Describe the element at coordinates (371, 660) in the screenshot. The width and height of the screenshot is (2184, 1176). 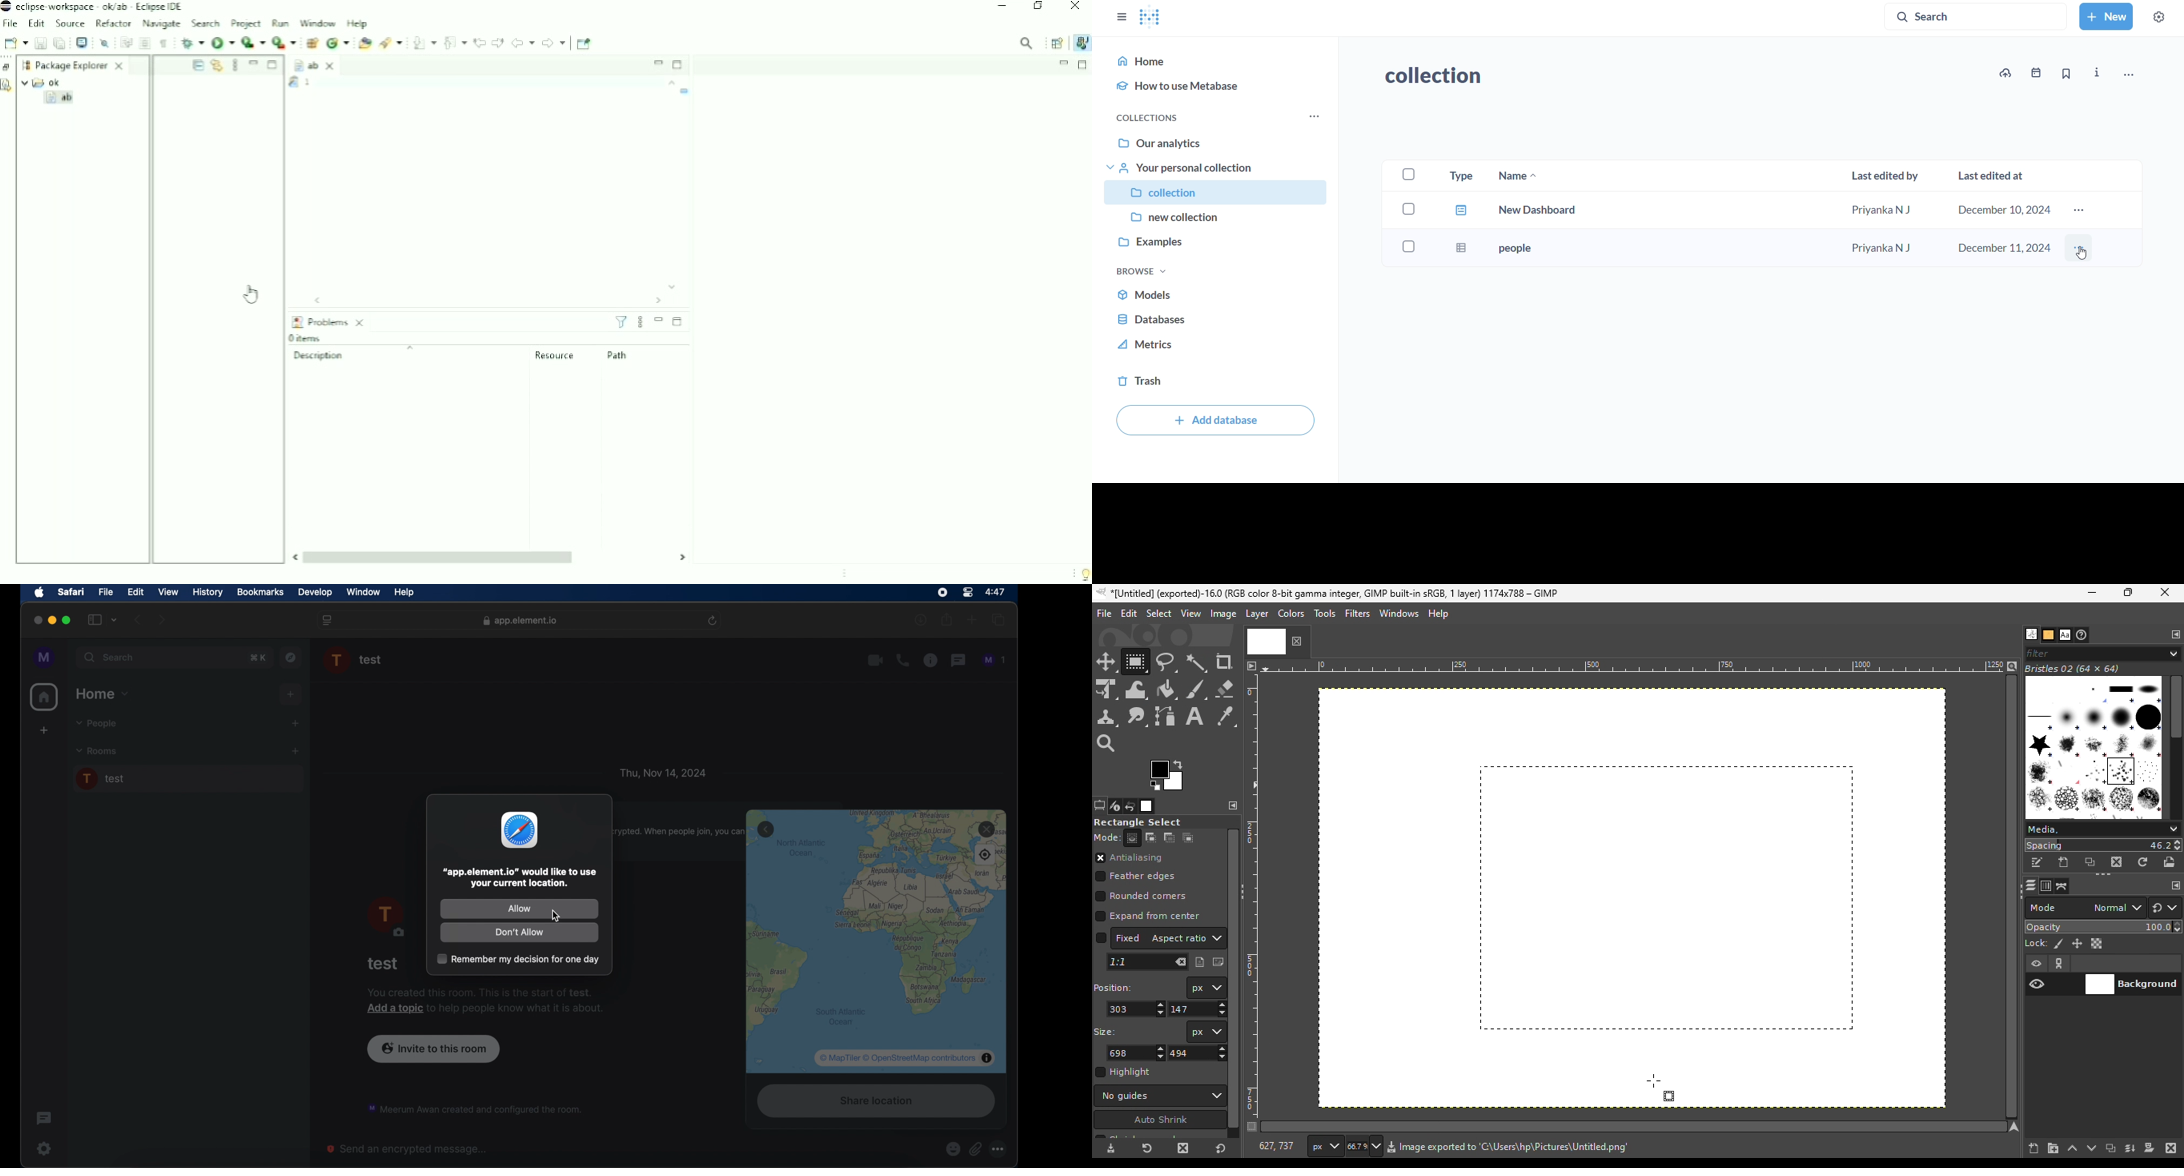
I see `chat name` at that location.